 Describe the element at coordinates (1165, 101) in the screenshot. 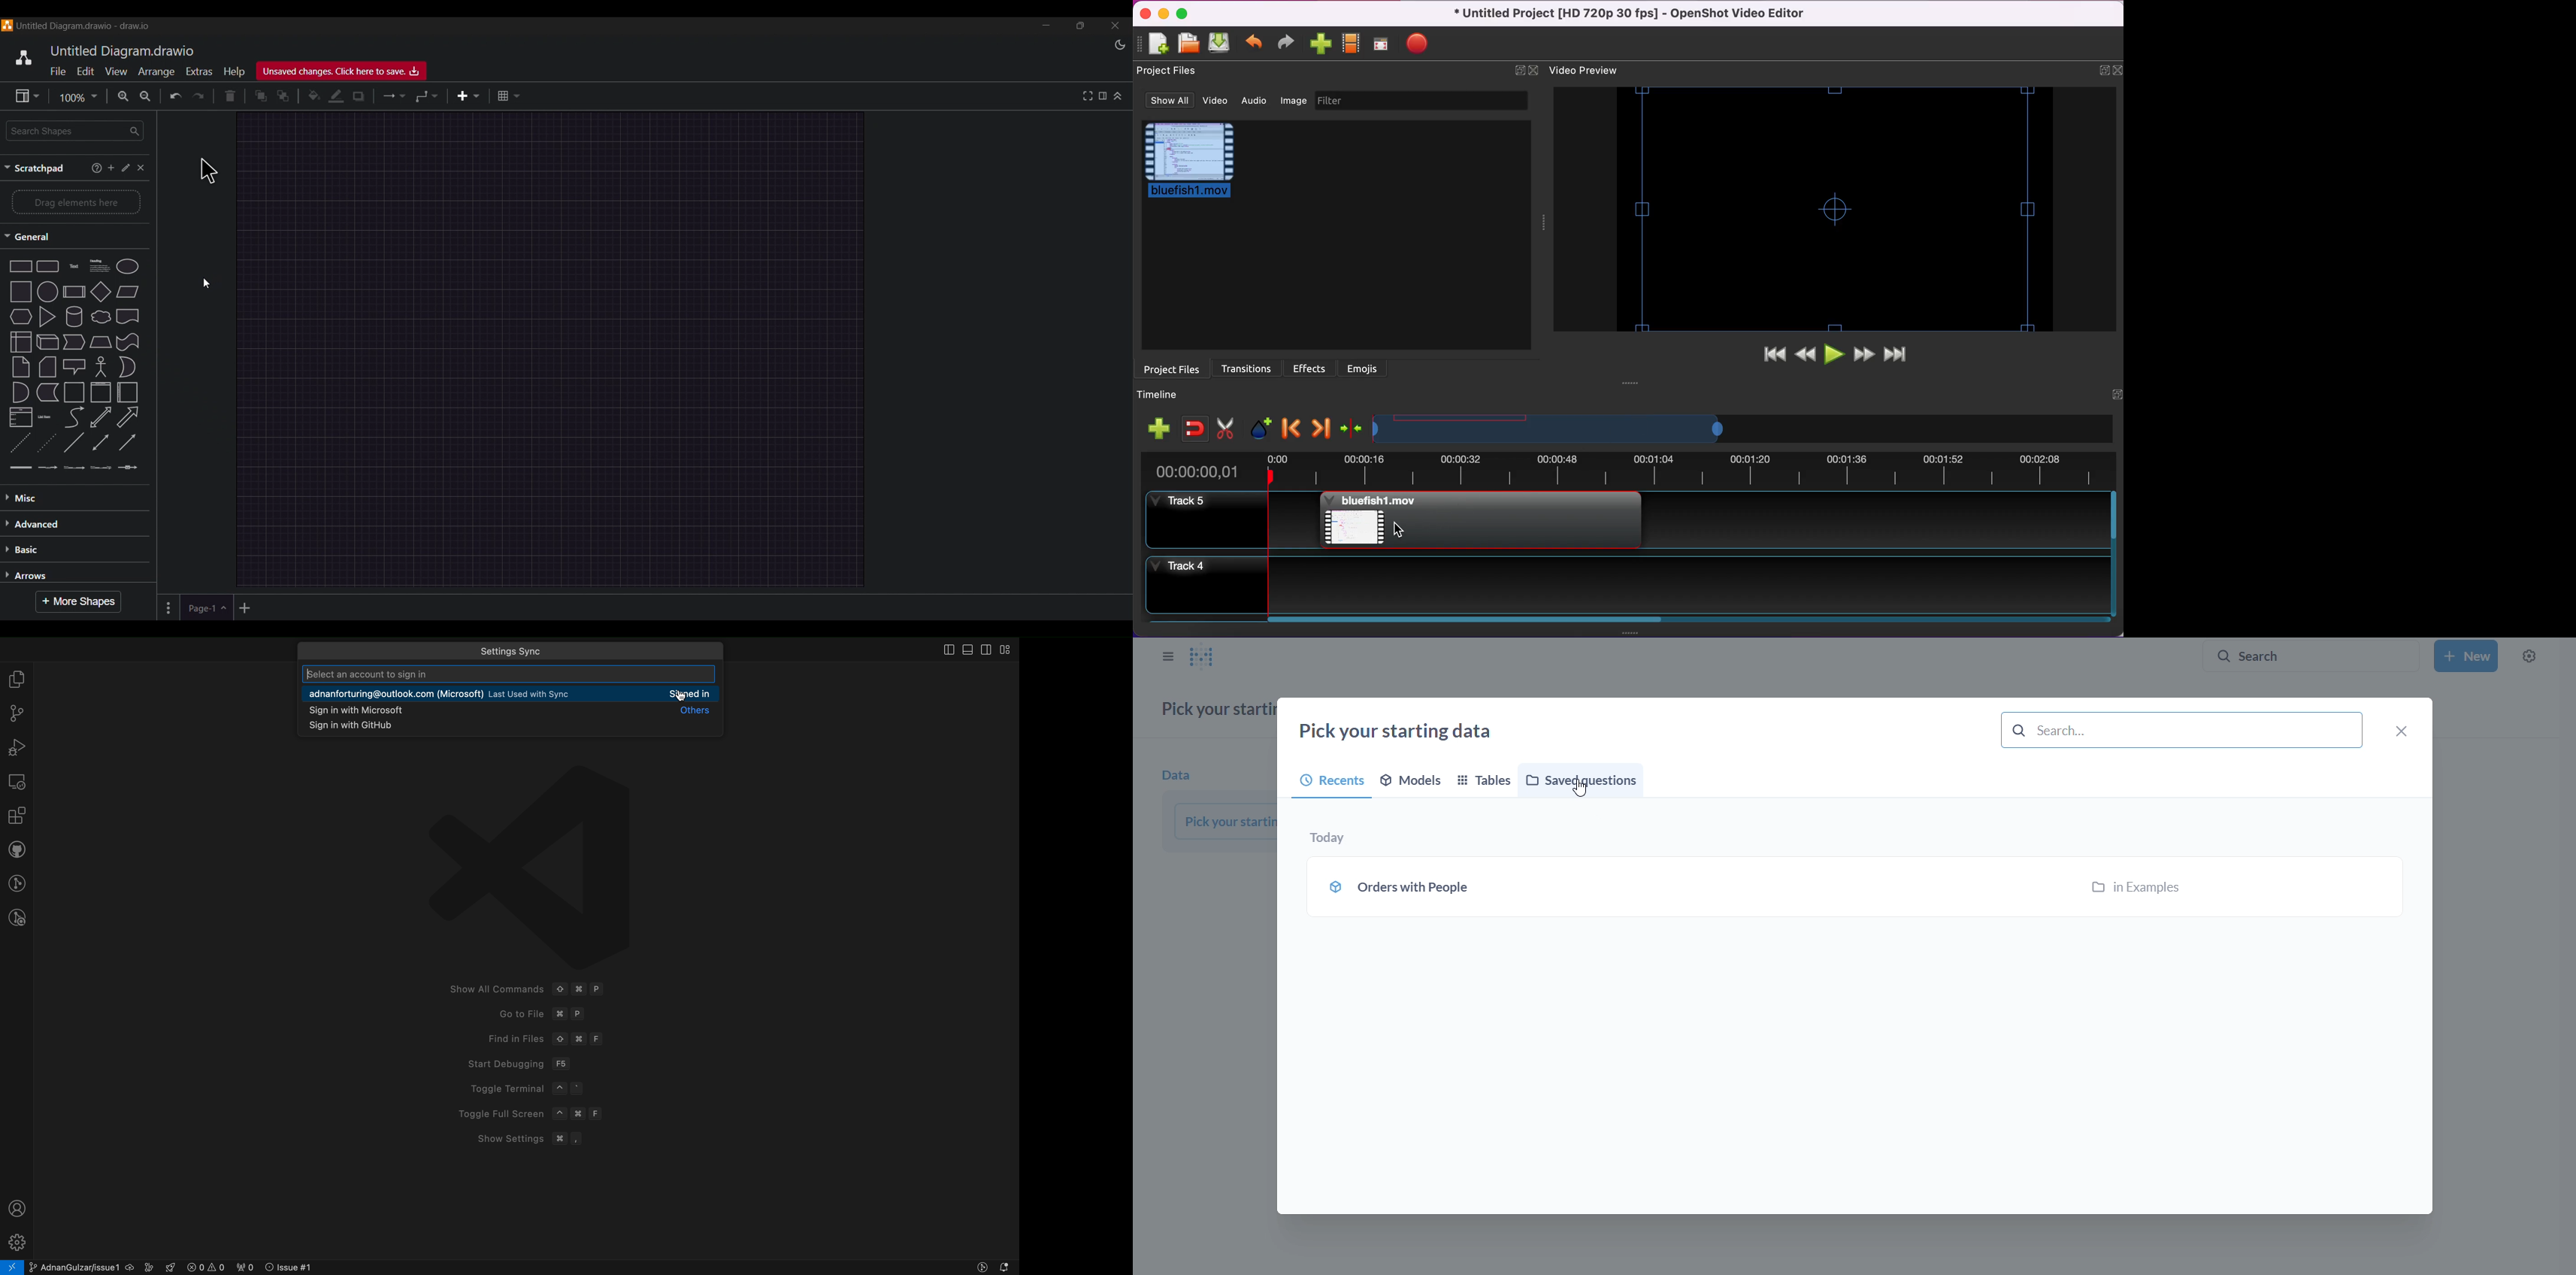

I see `show all` at that location.